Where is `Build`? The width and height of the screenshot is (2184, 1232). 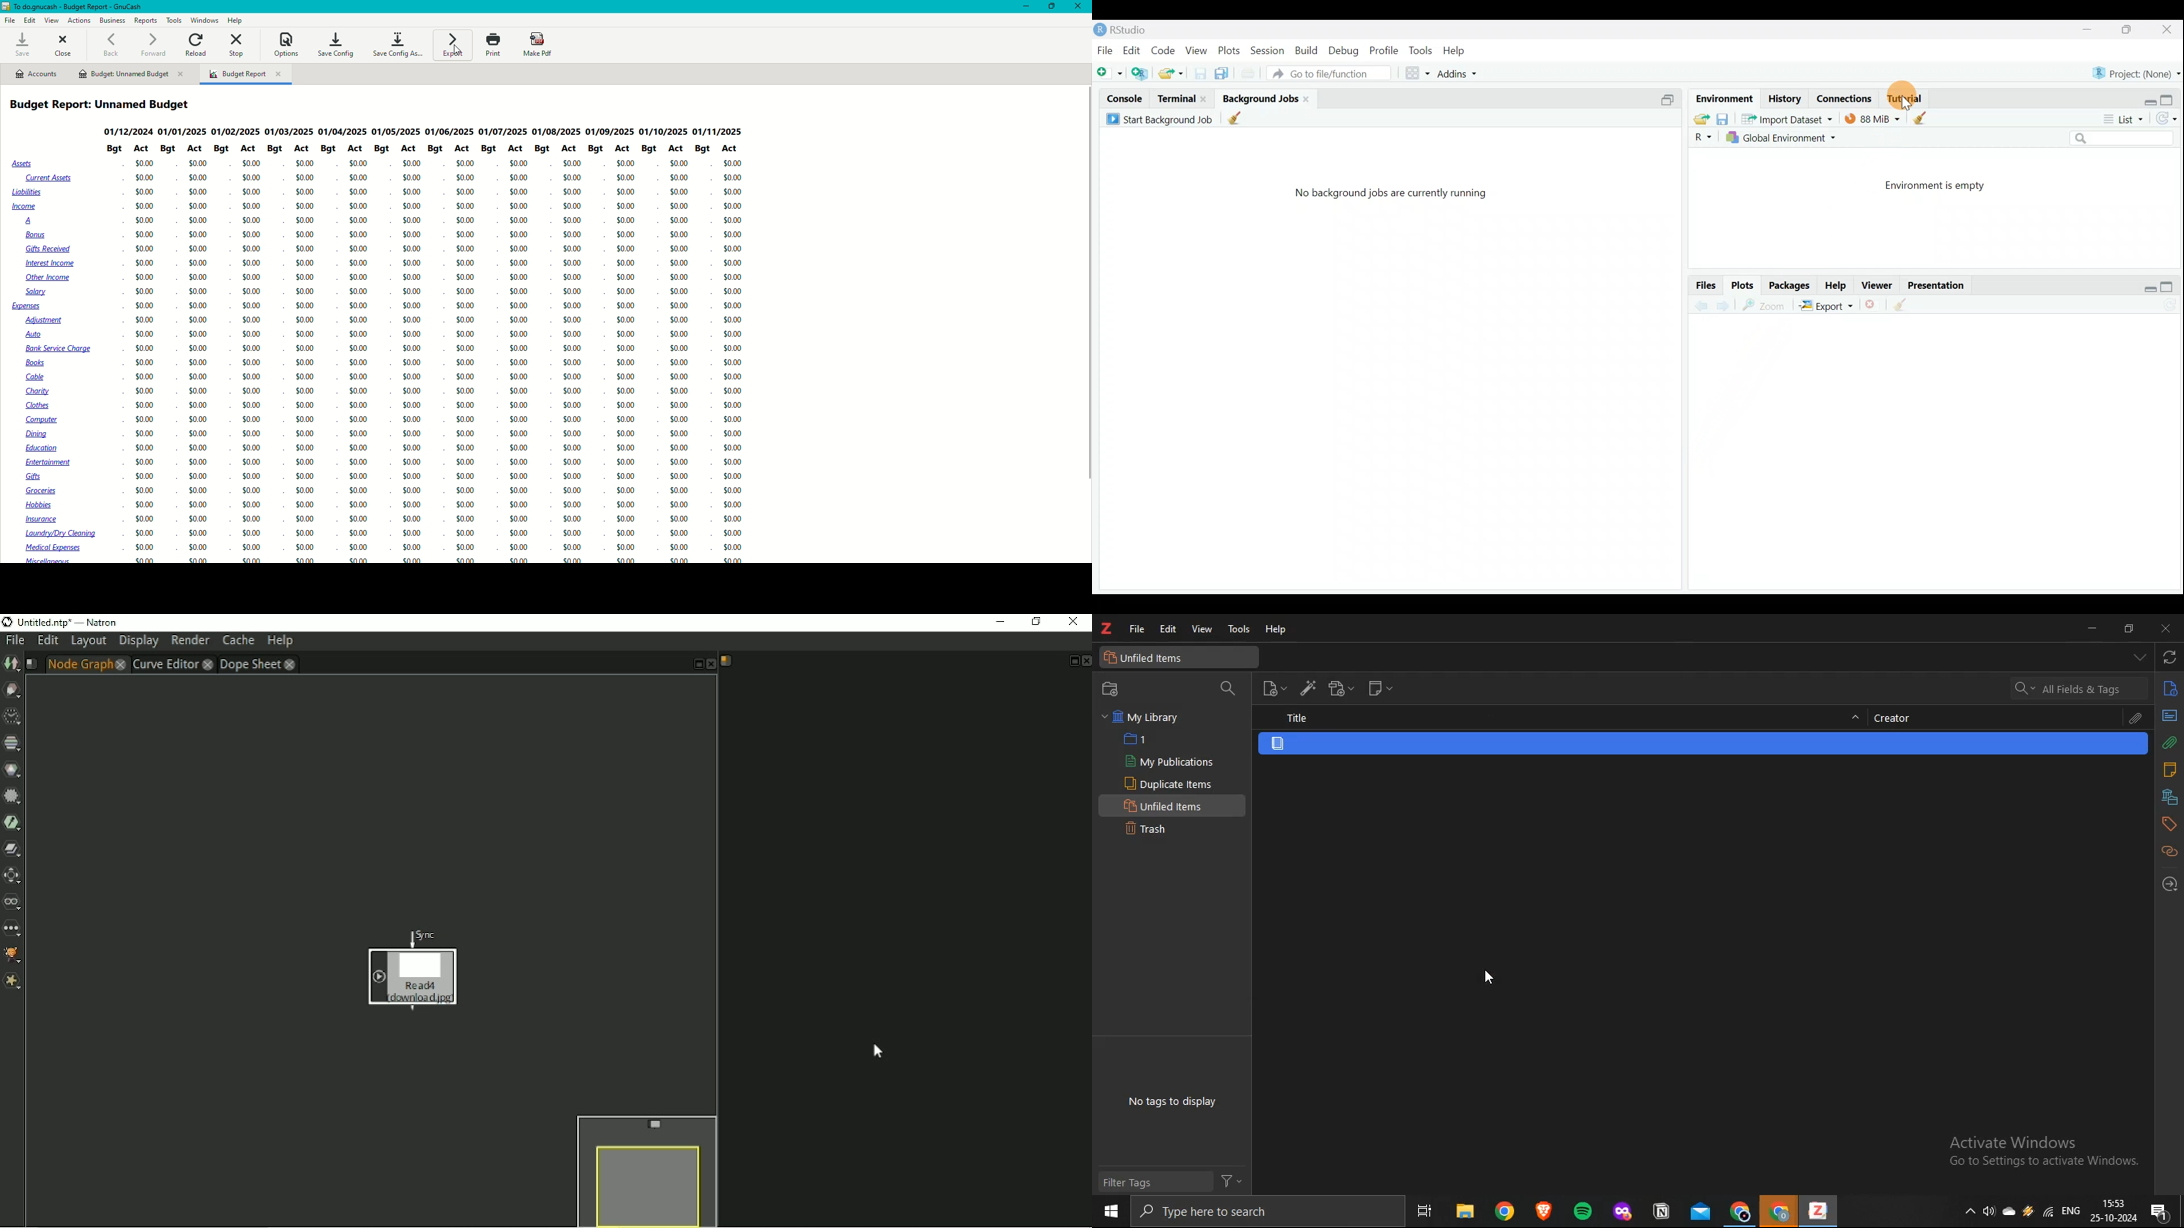 Build is located at coordinates (1306, 54).